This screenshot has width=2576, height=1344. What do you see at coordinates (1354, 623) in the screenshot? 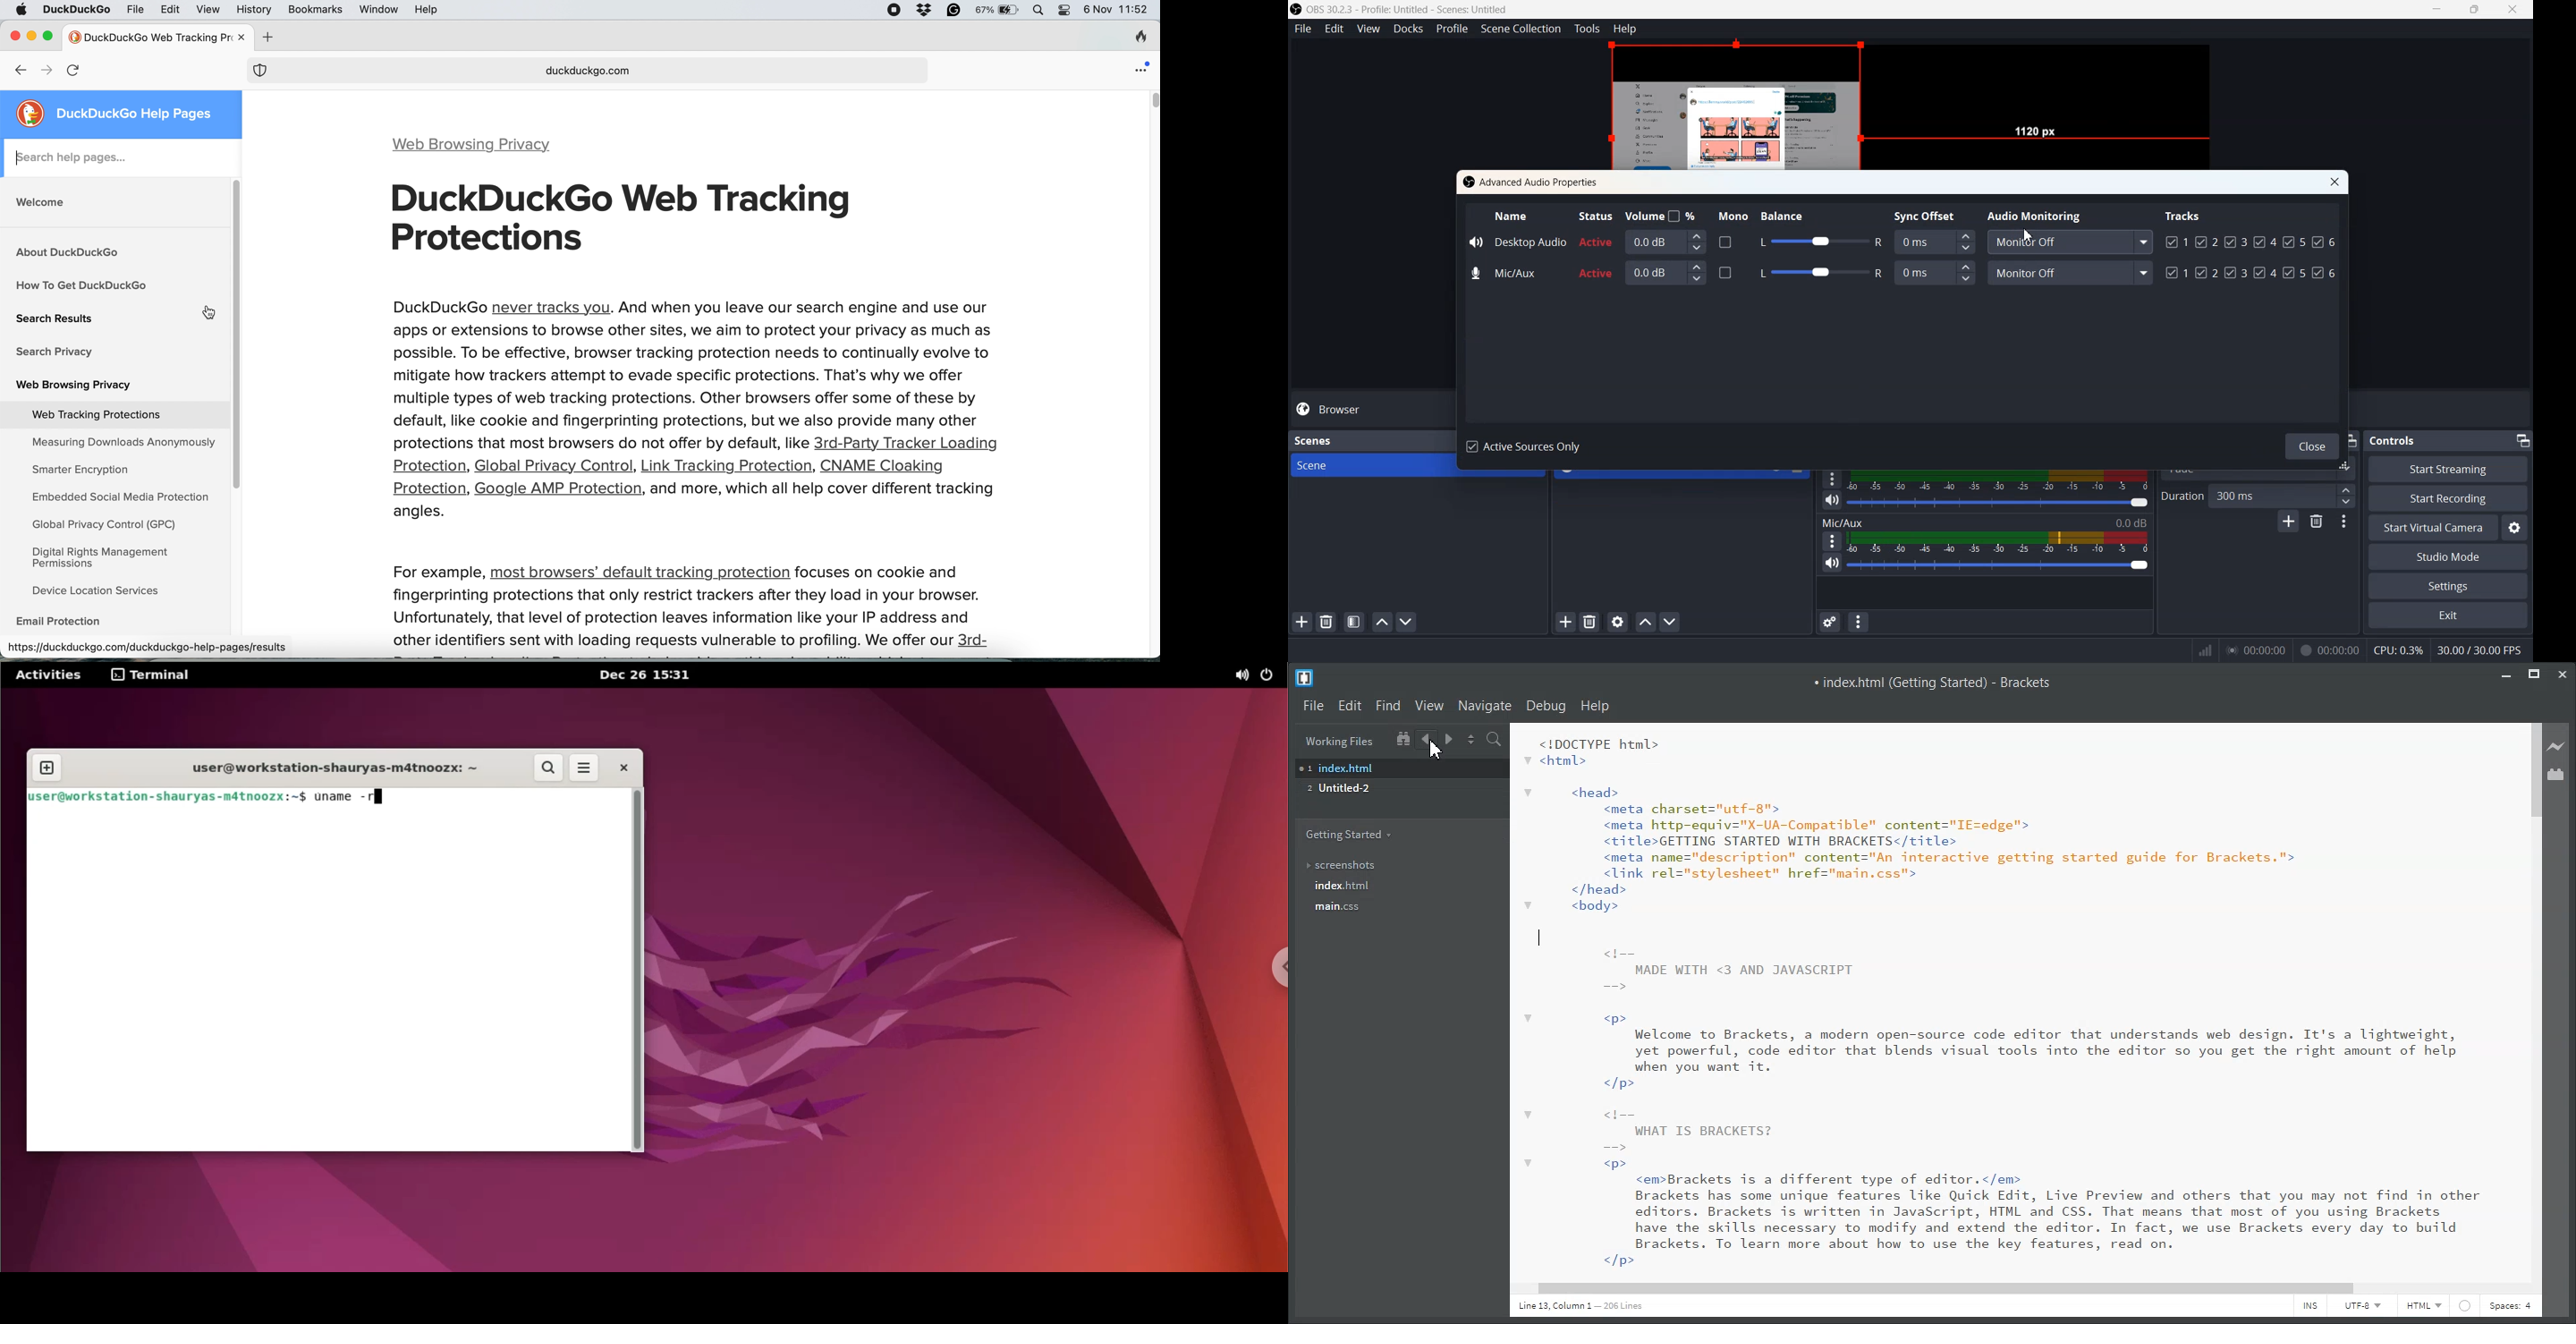
I see `Open scene filter` at bounding box center [1354, 623].